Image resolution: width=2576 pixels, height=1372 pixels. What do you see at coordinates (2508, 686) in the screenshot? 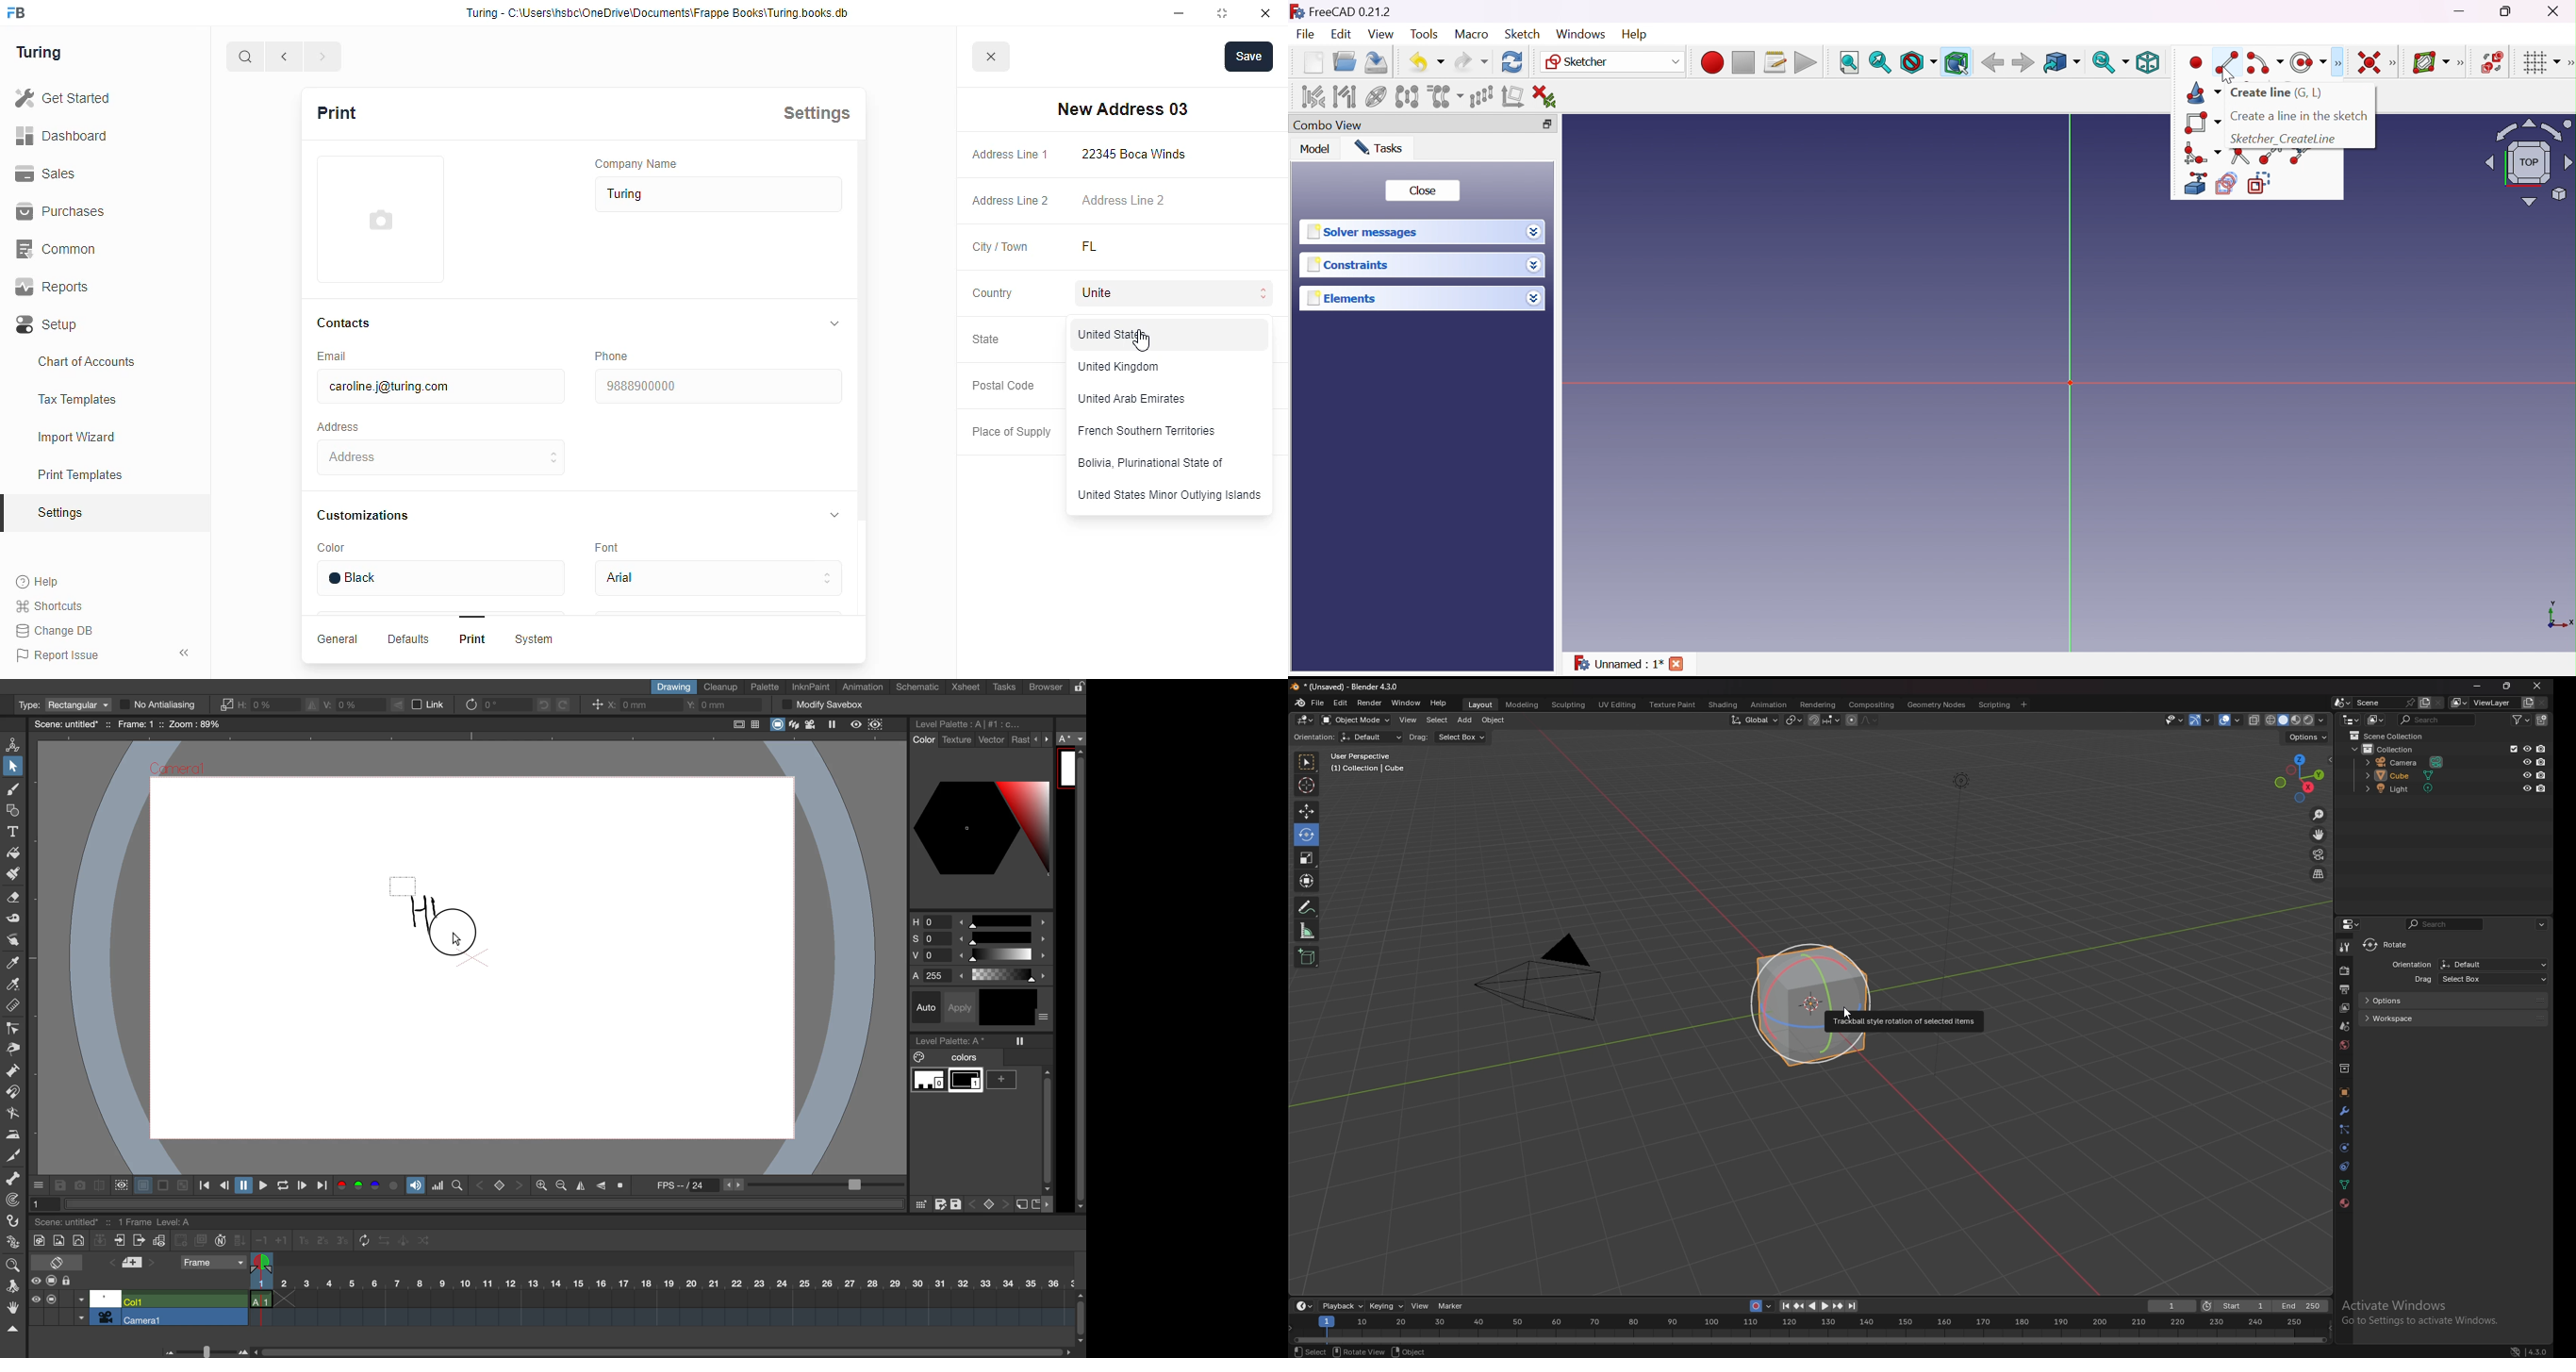
I see `Maximize` at bounding box center [2508, 686].